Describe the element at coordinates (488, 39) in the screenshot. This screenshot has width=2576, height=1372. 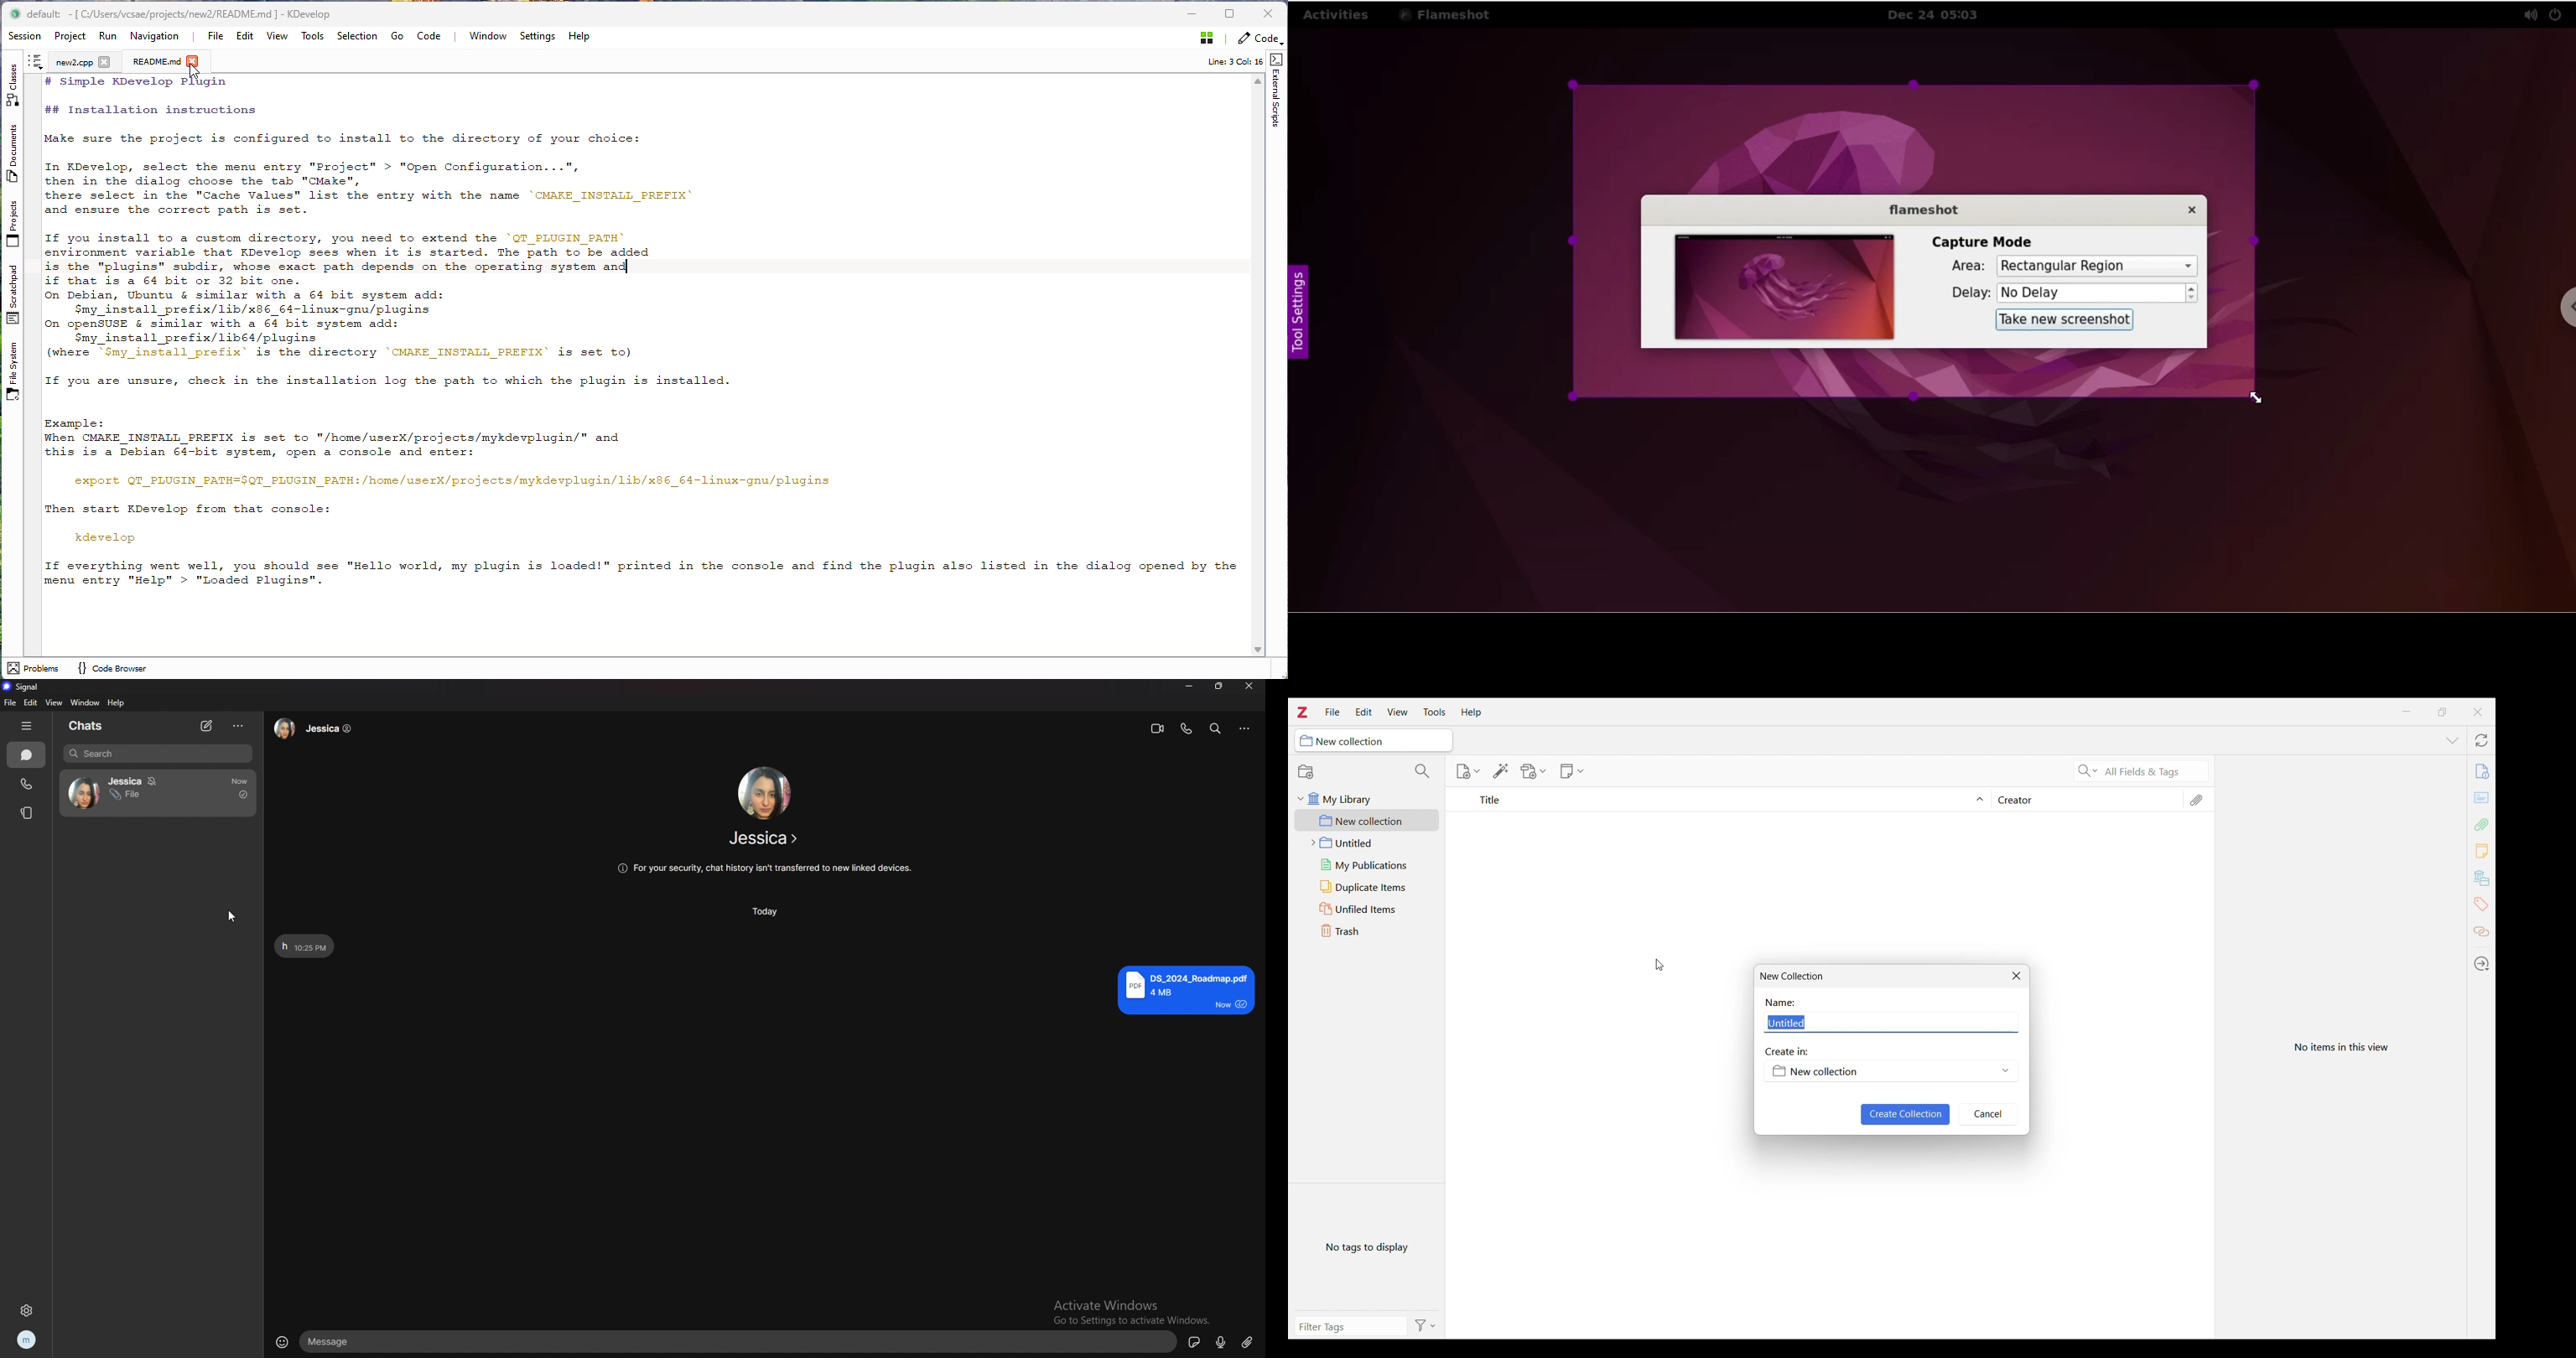
I see `Window` at that location.